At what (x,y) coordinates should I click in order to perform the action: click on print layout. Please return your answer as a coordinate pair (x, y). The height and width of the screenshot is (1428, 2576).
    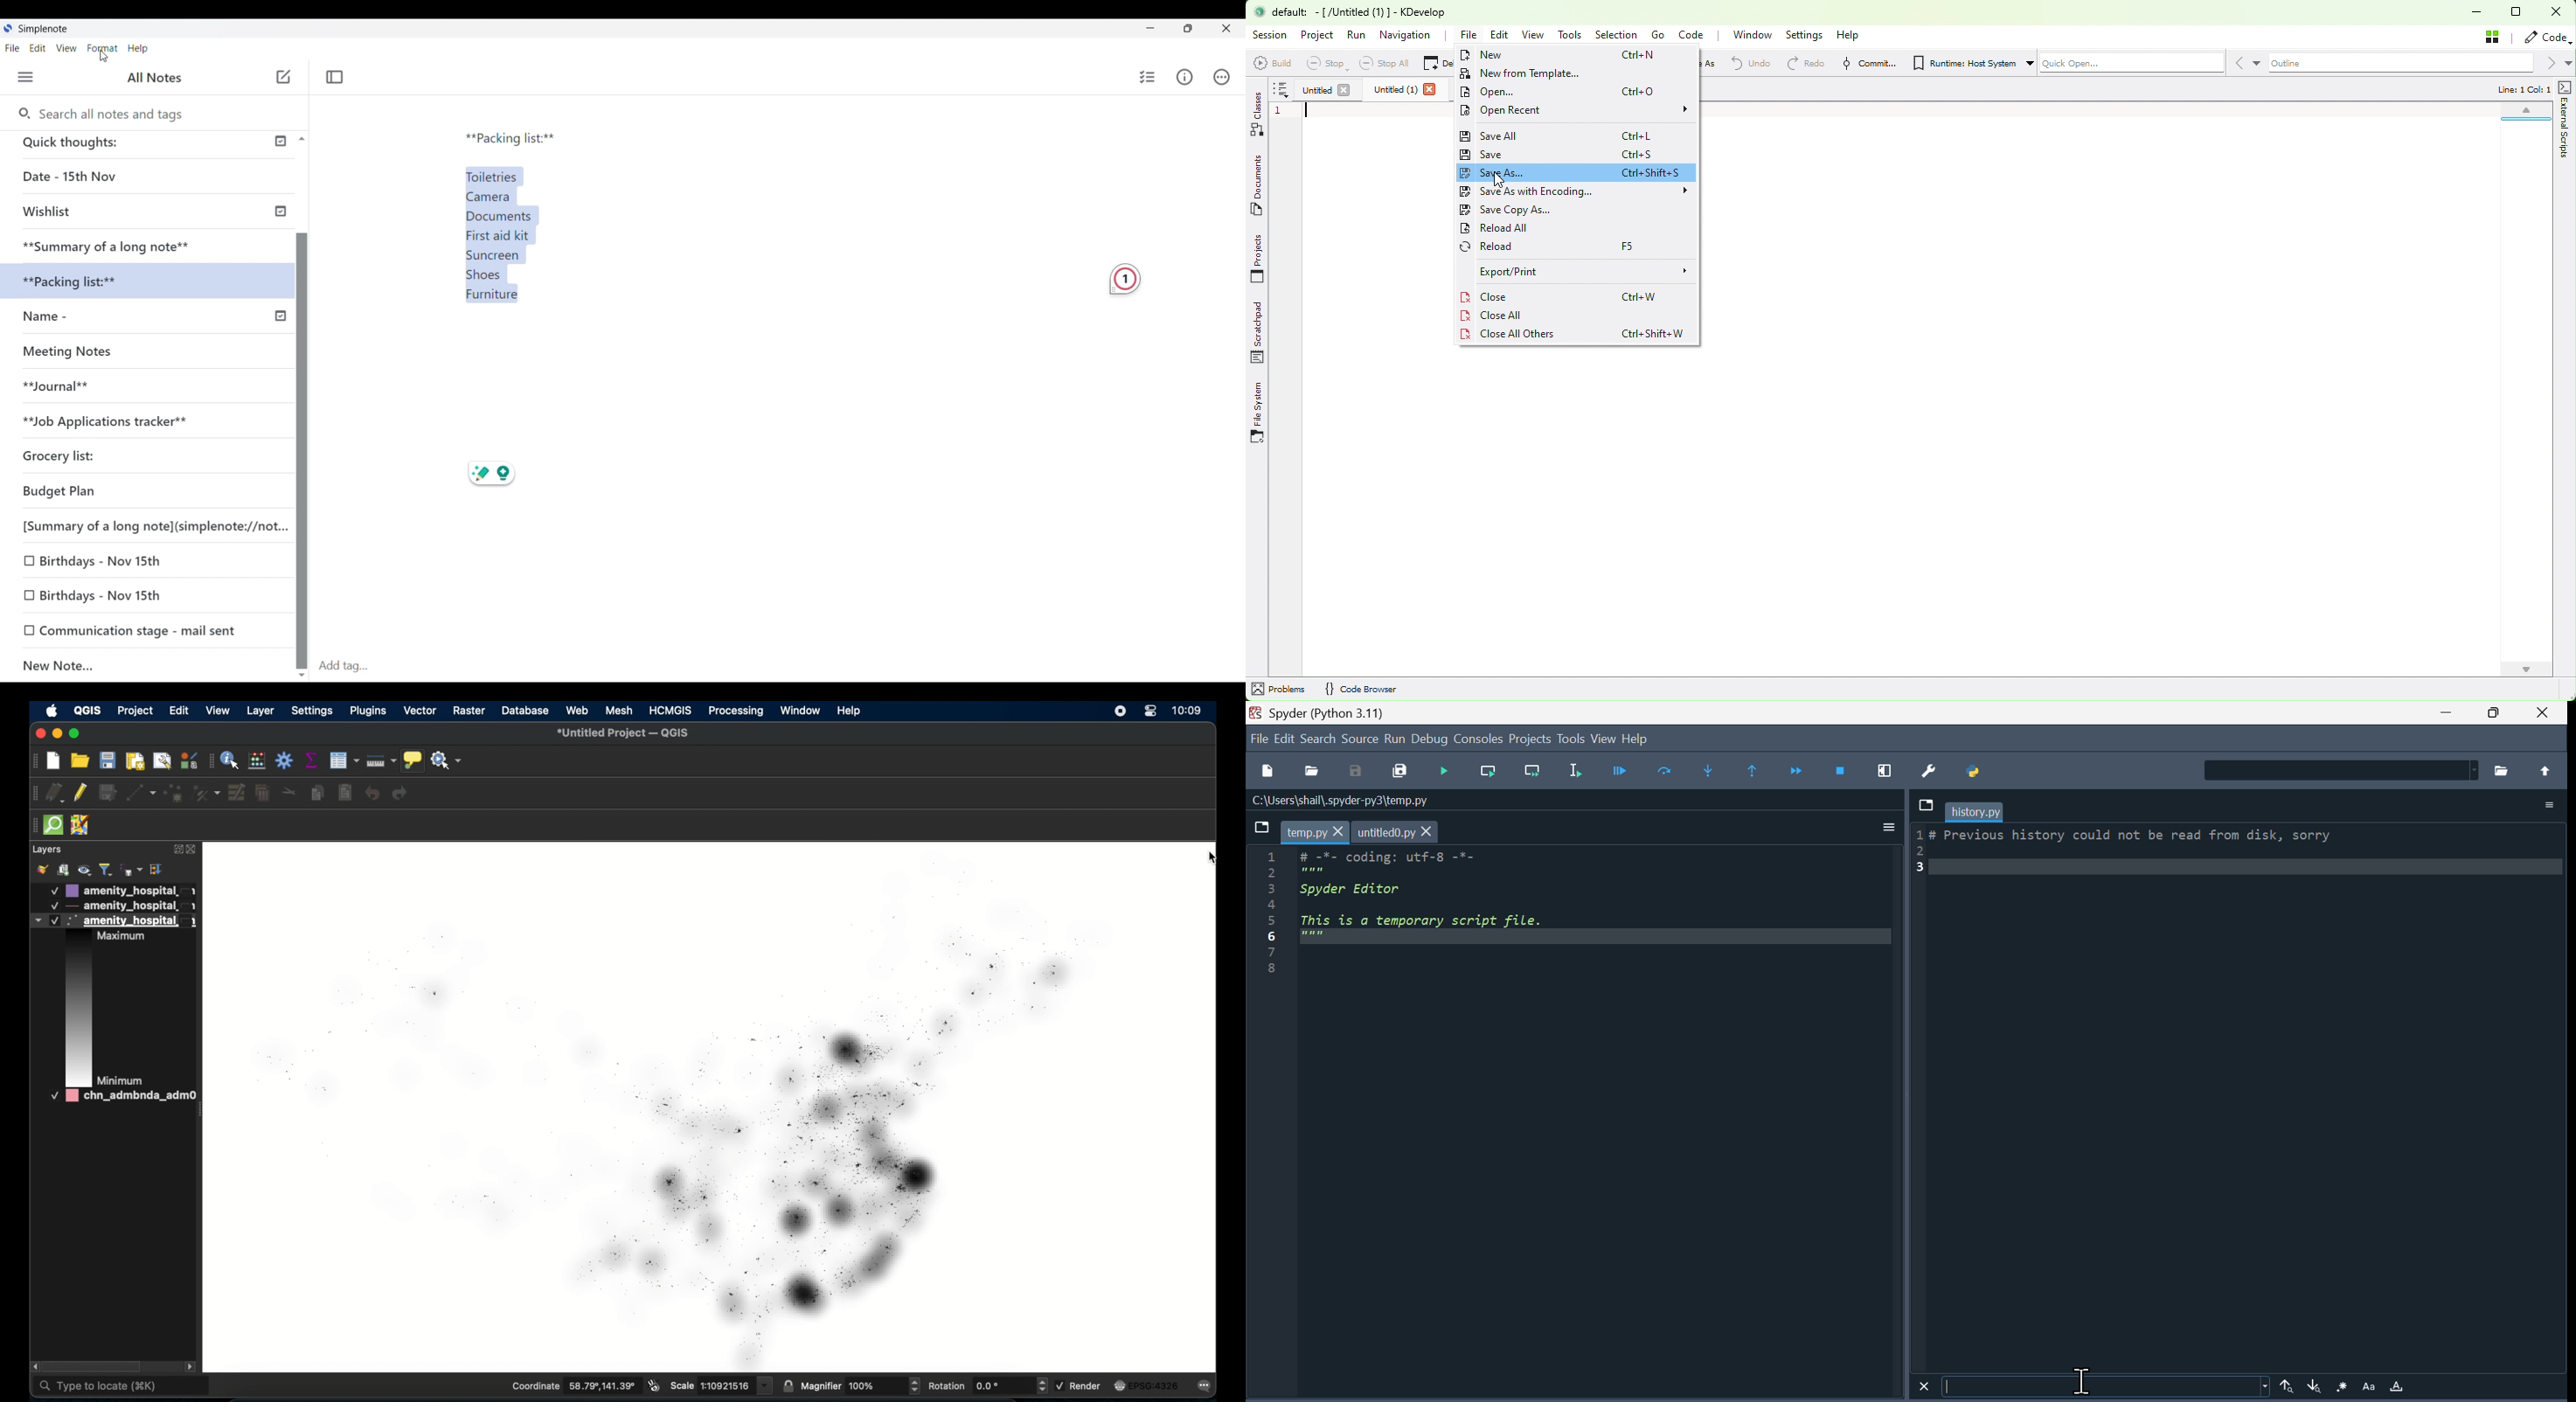
    Looking at the image, I should click on (136, 763).